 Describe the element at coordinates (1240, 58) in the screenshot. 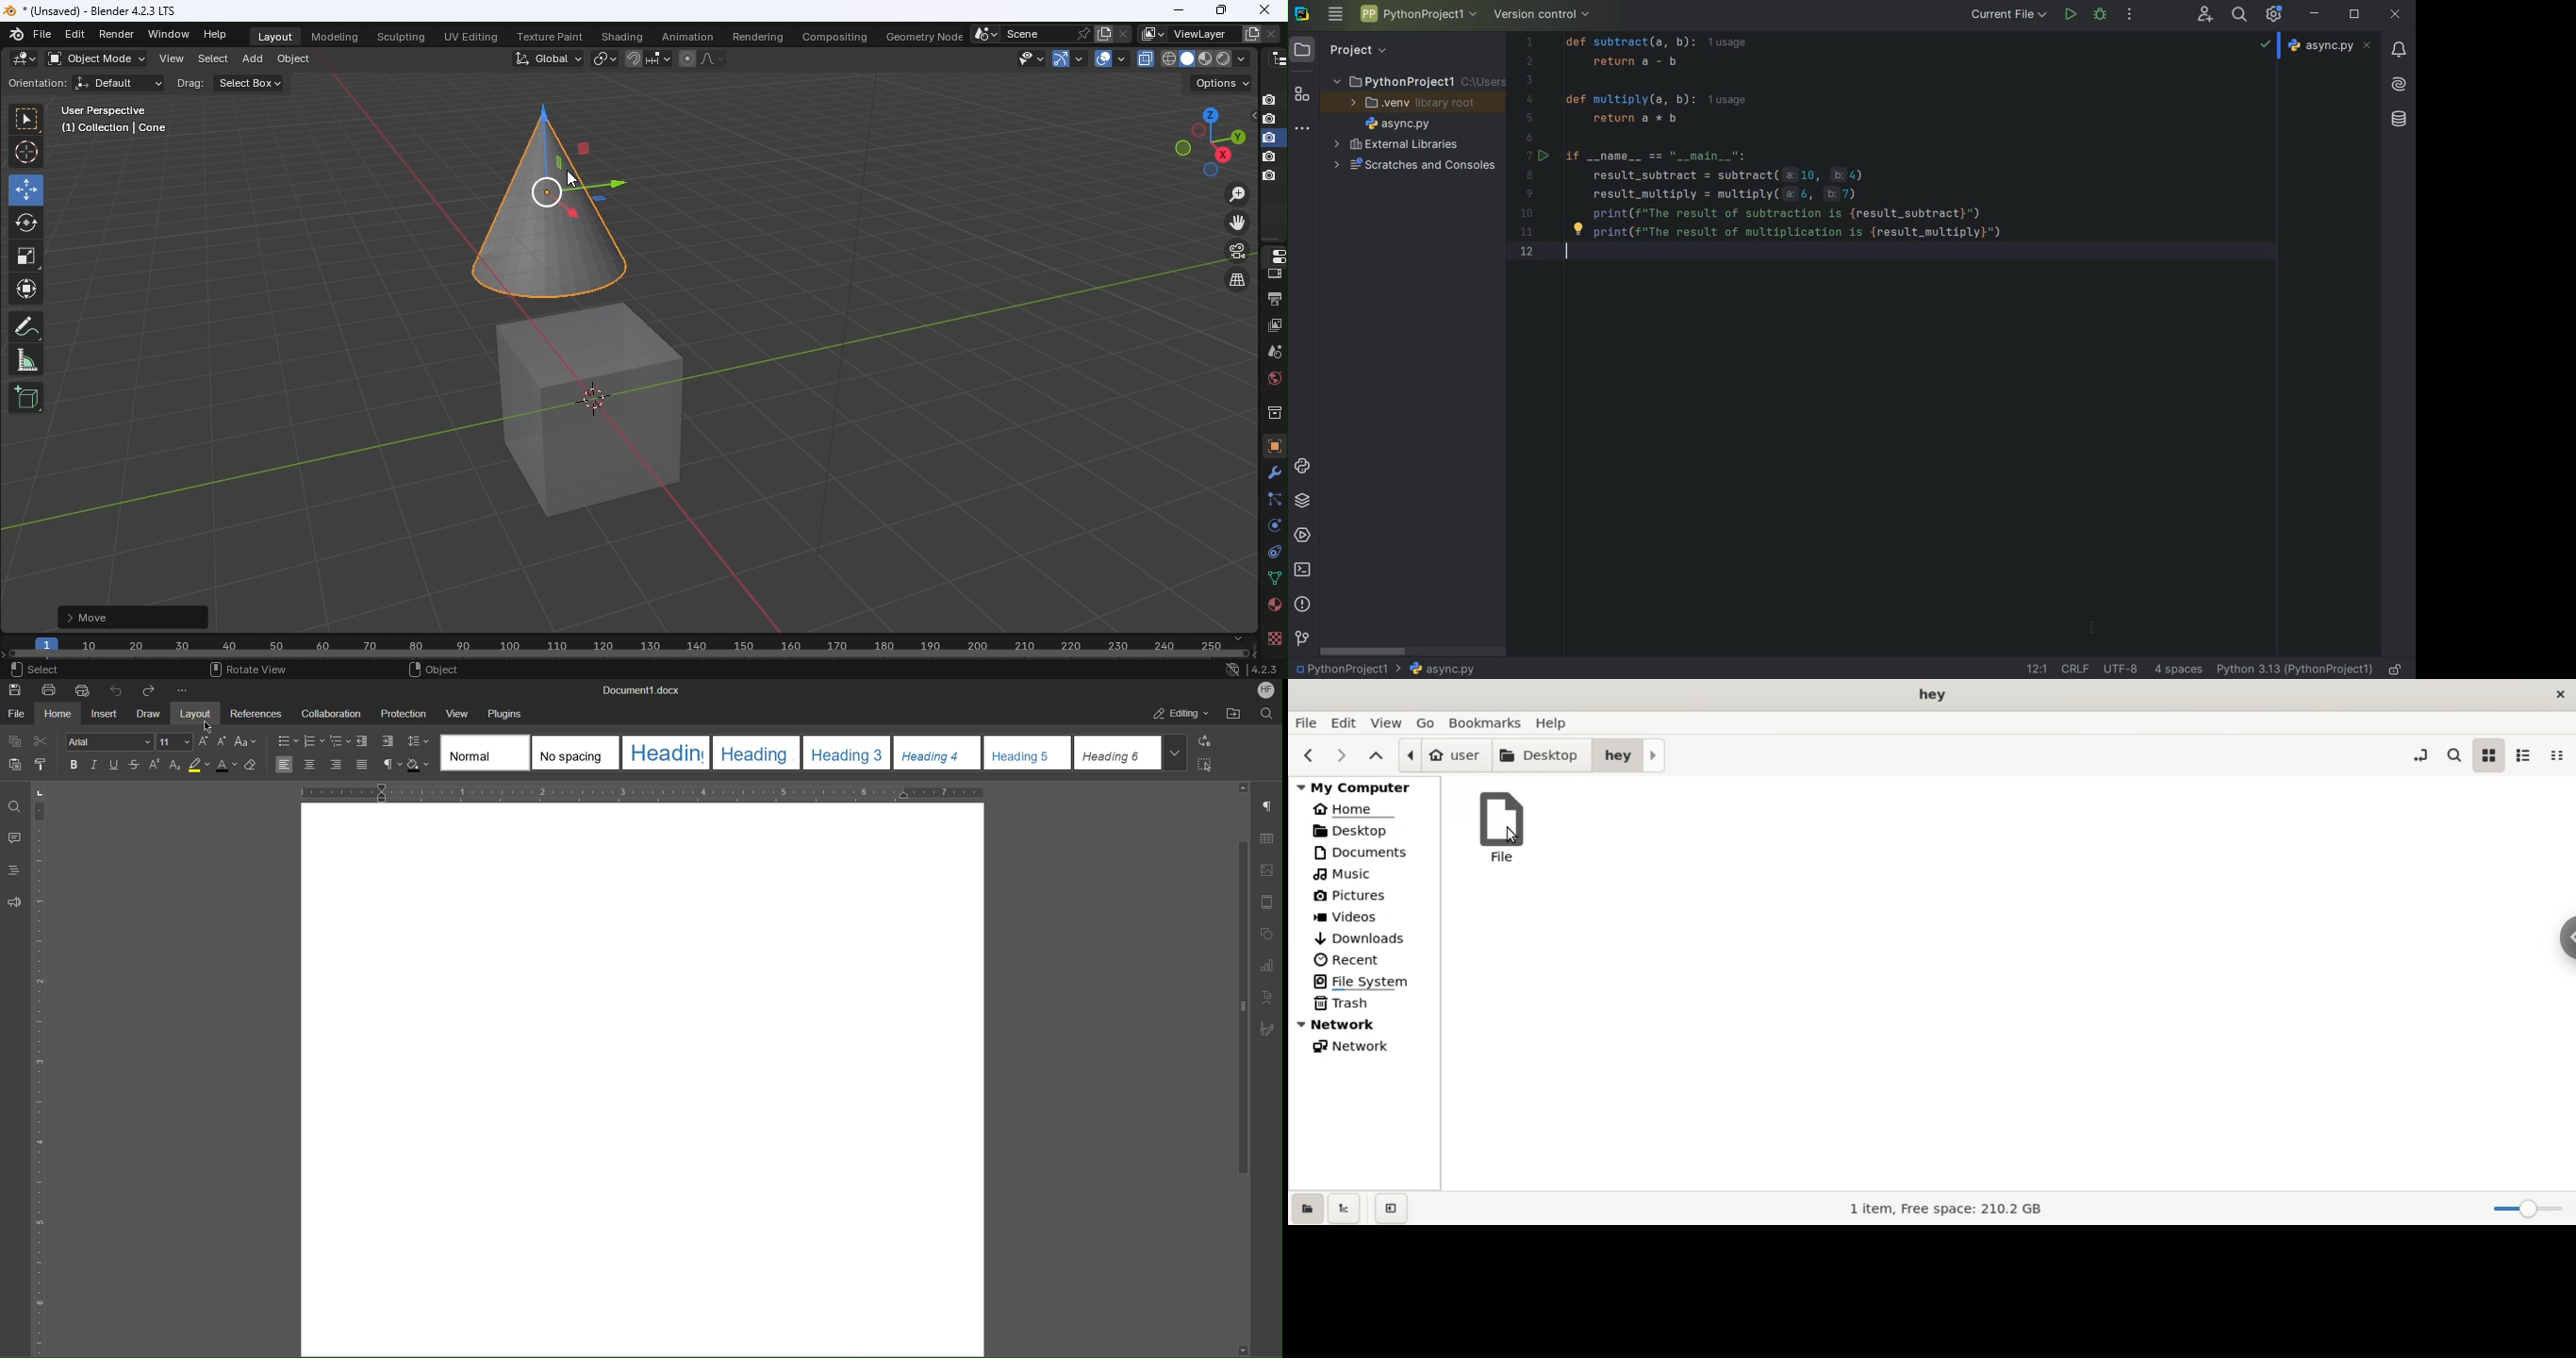

I see `shading` at that location.